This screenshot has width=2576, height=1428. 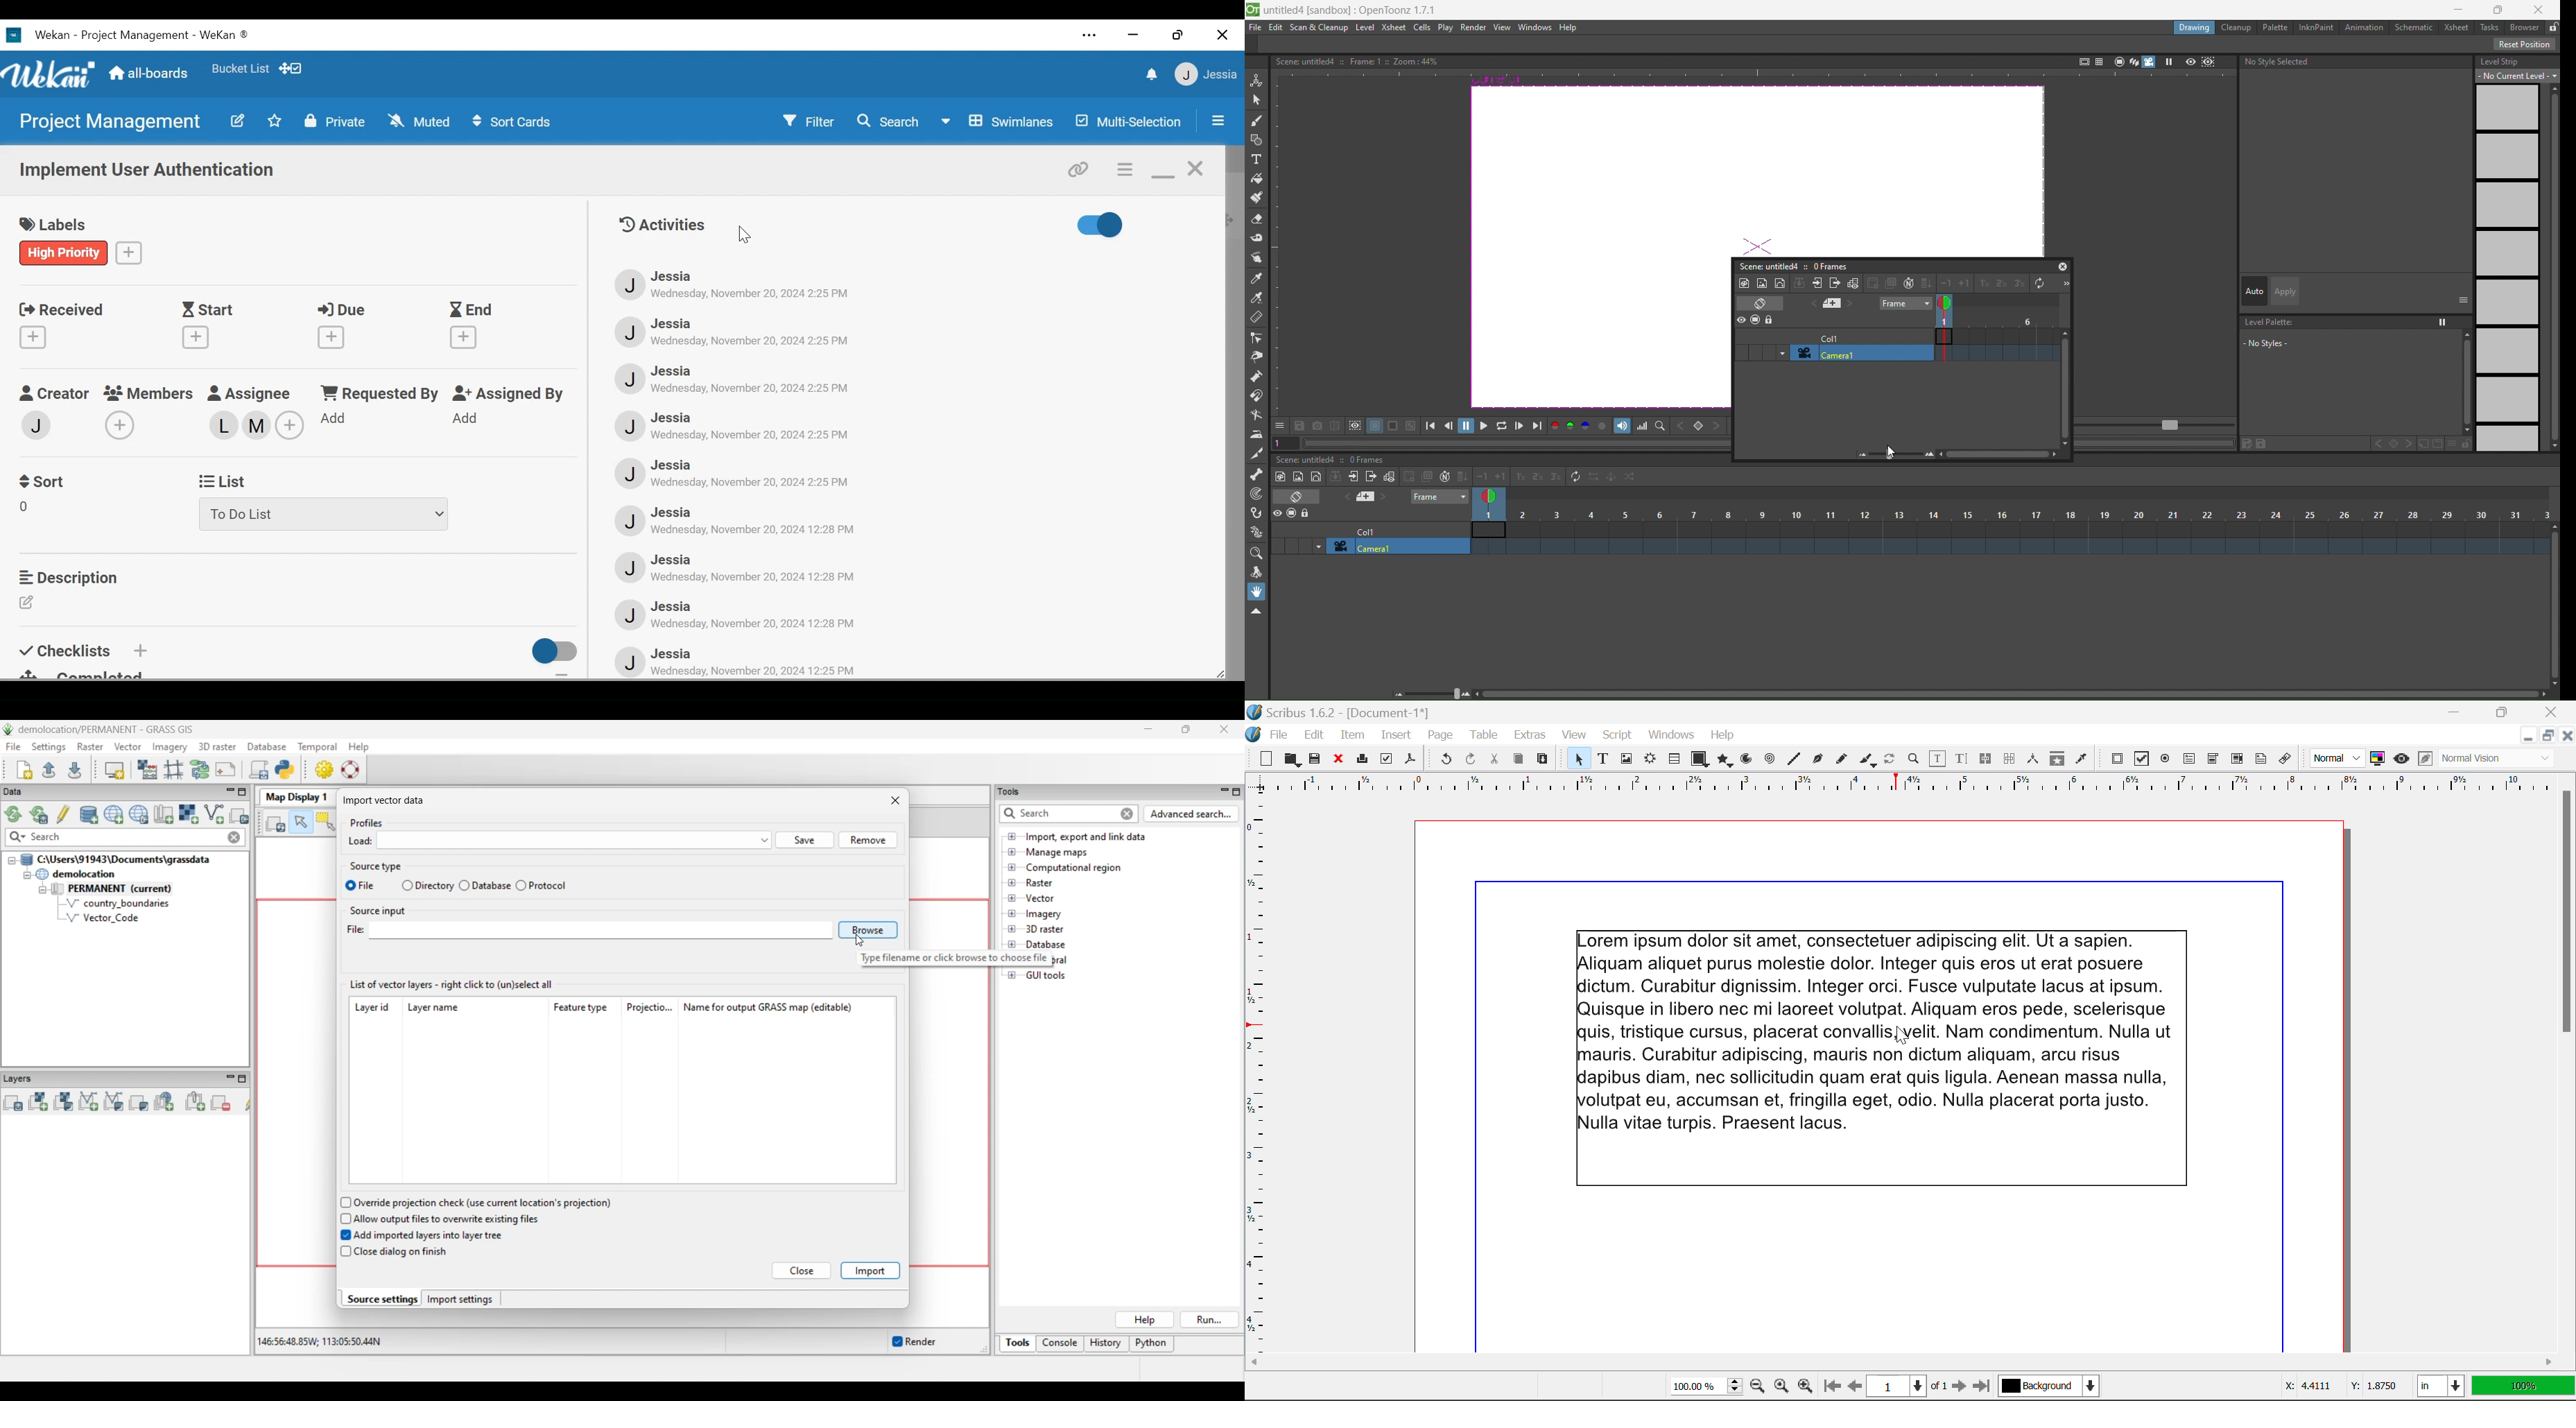 I want to click on Received Date, so click(x=60, y=307).